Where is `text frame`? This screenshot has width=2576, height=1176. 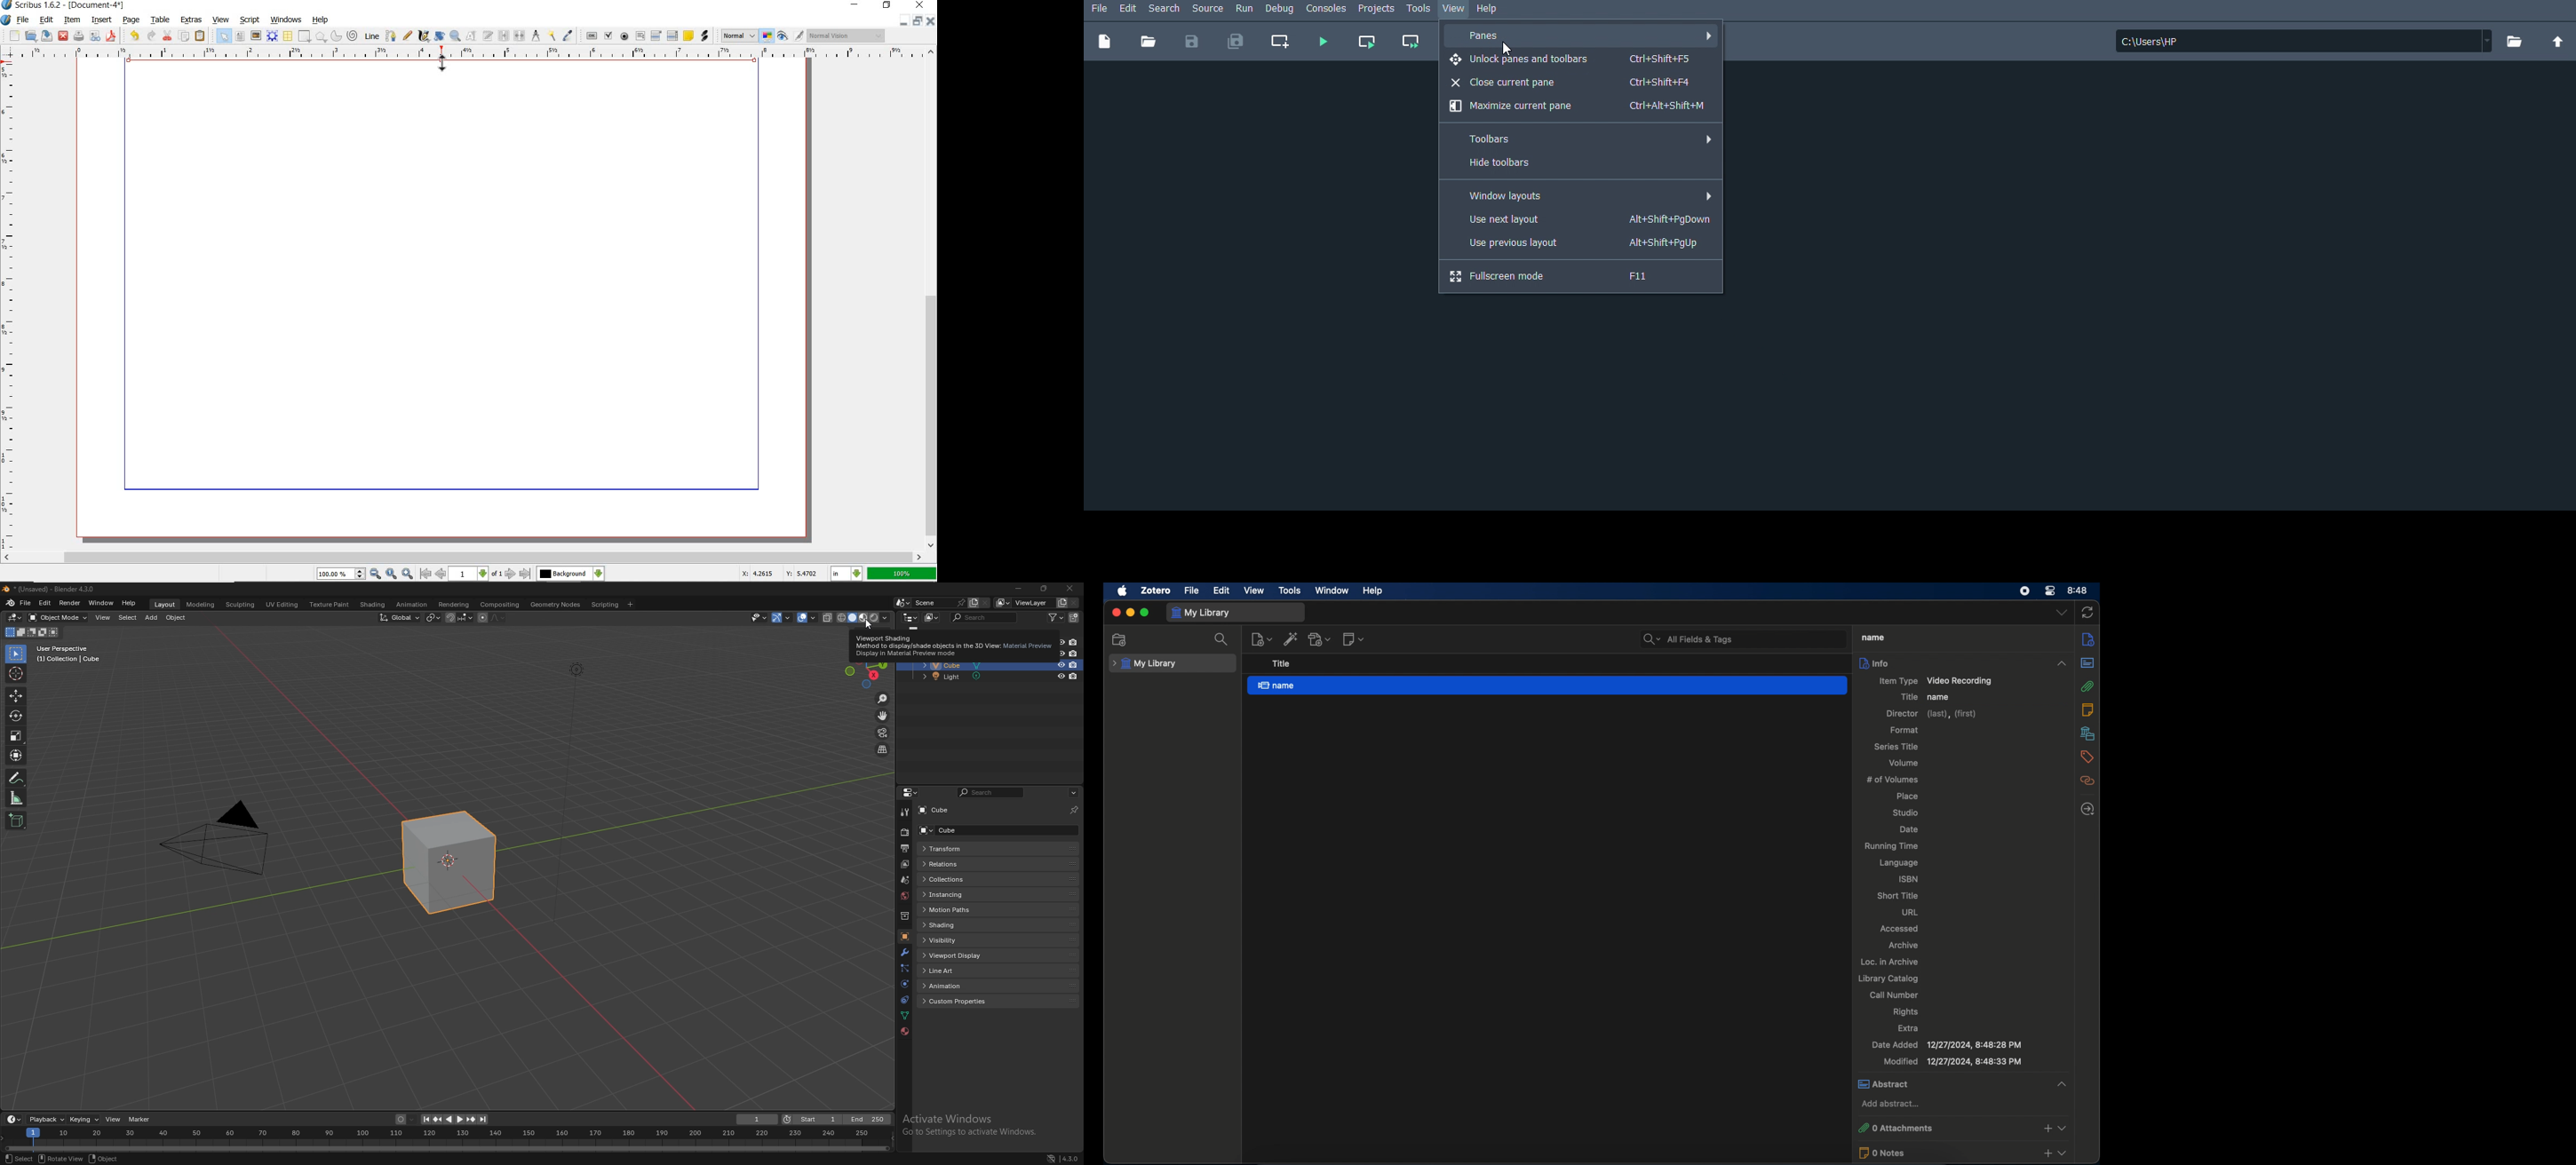
text frame is located at coordinates (241, 37).